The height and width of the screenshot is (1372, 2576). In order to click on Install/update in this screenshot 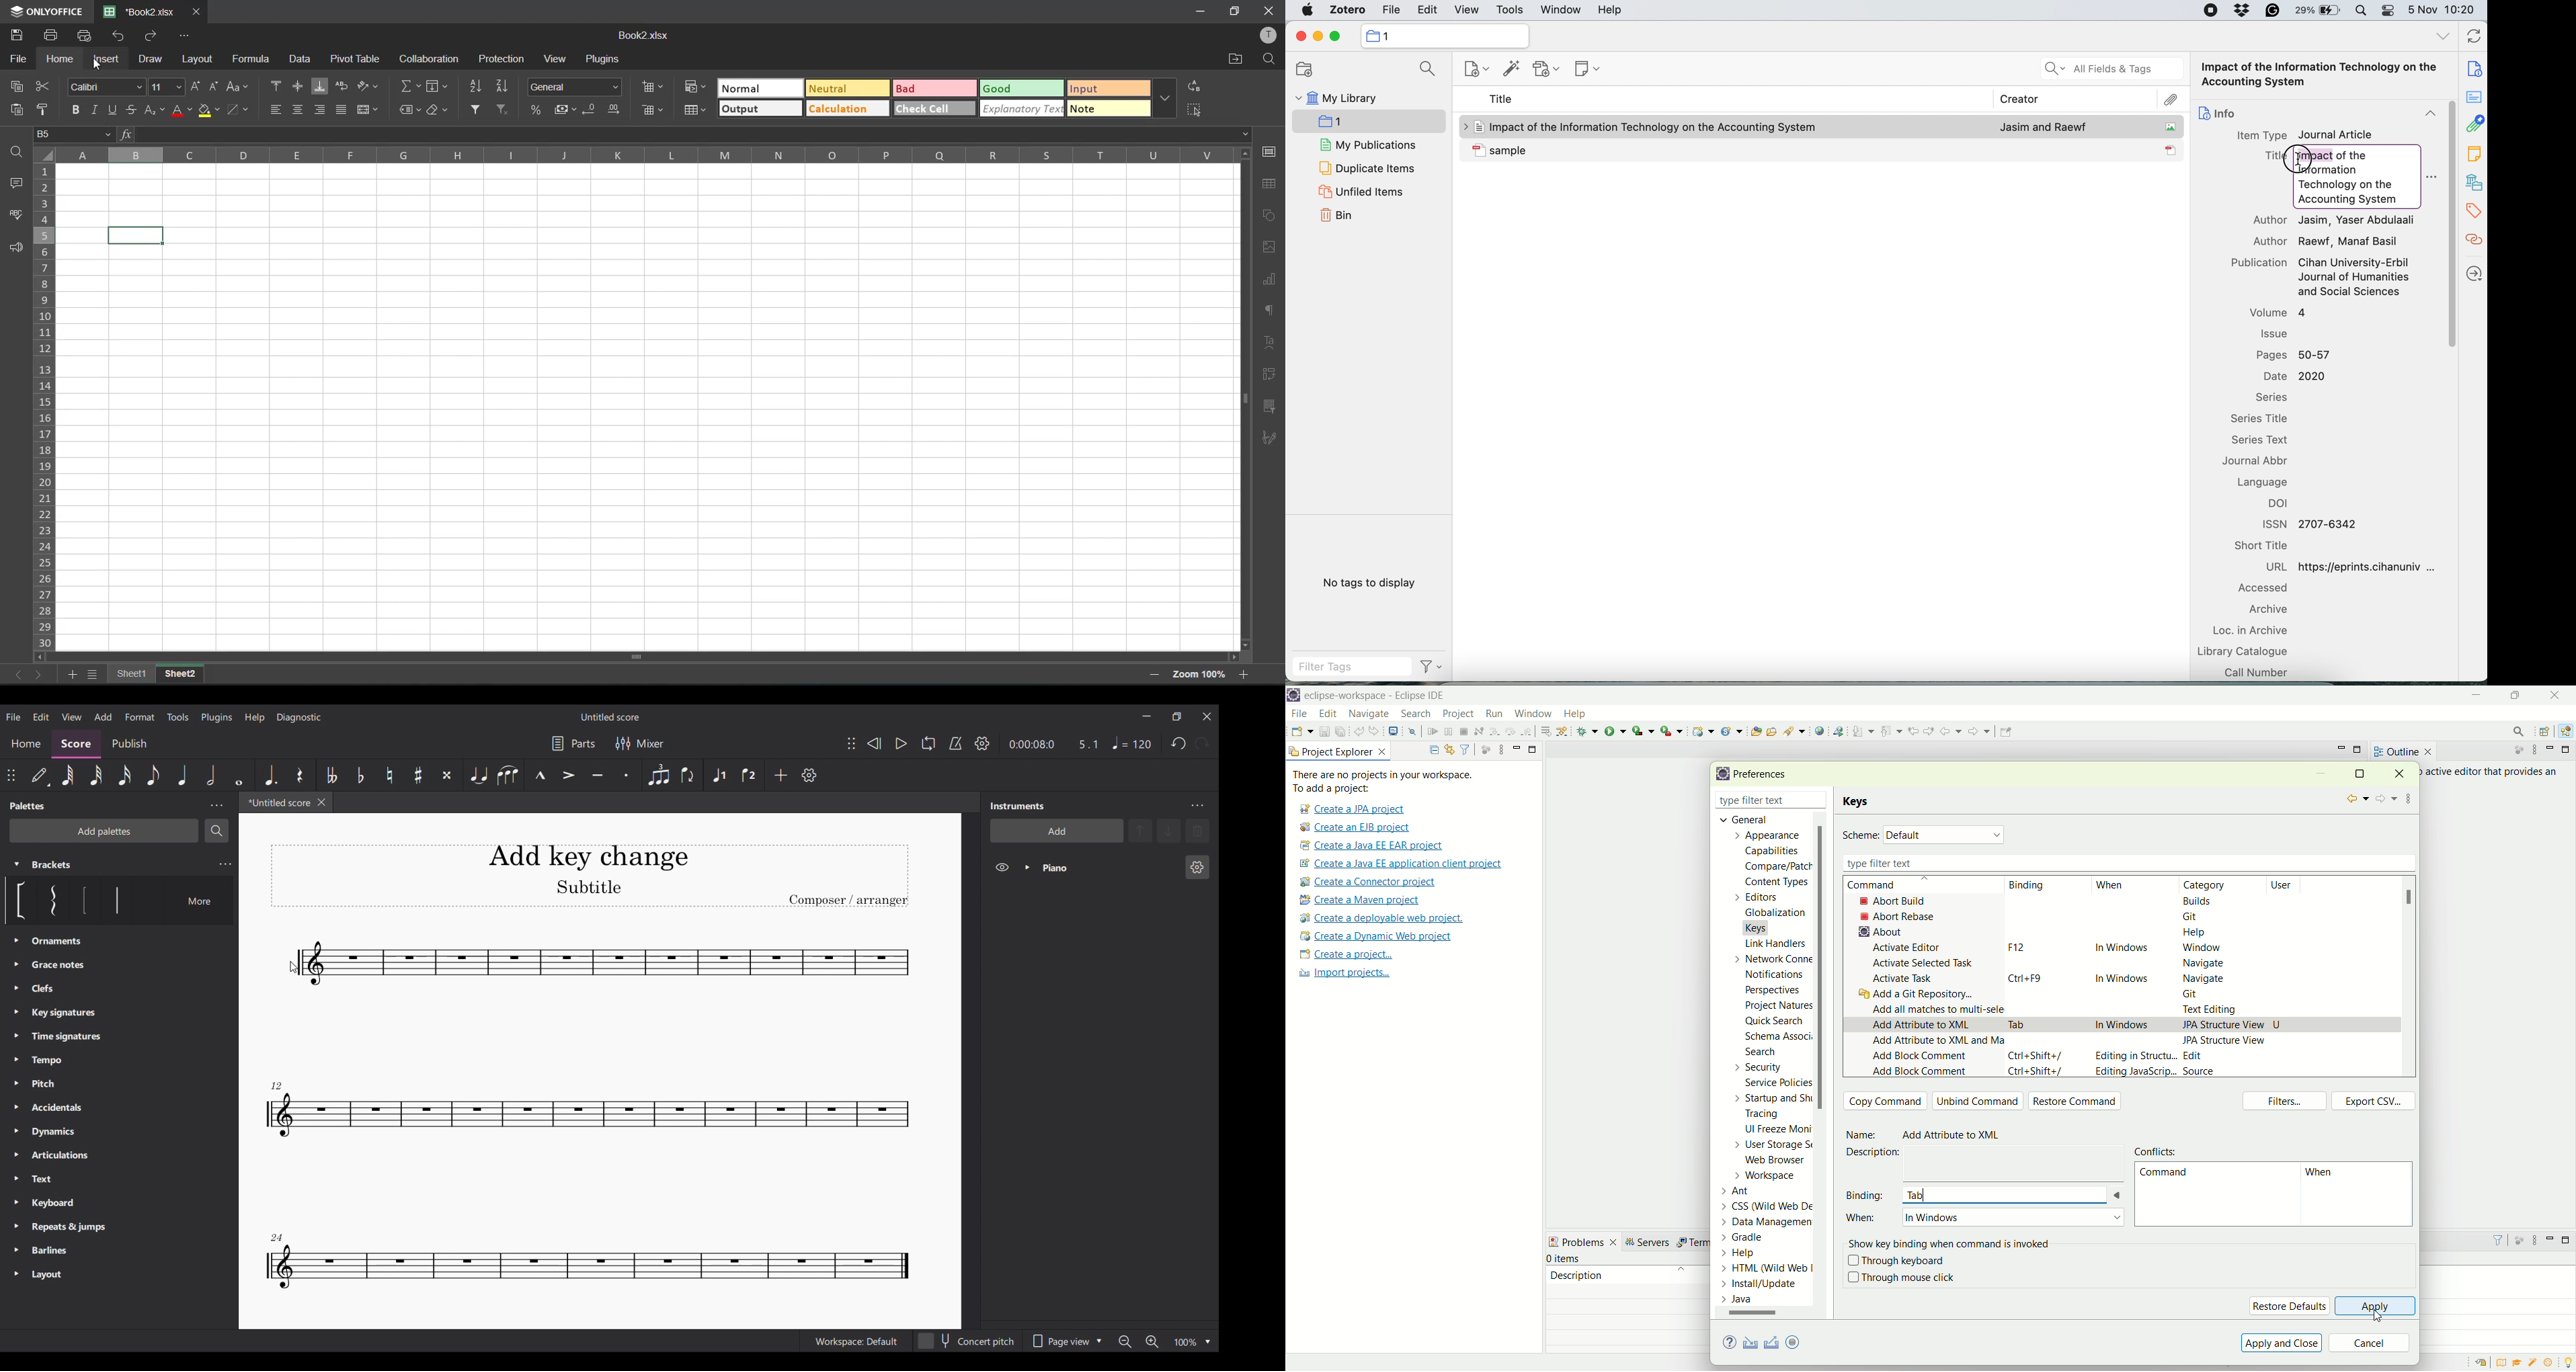, I will do `click(1761, 1286)`.